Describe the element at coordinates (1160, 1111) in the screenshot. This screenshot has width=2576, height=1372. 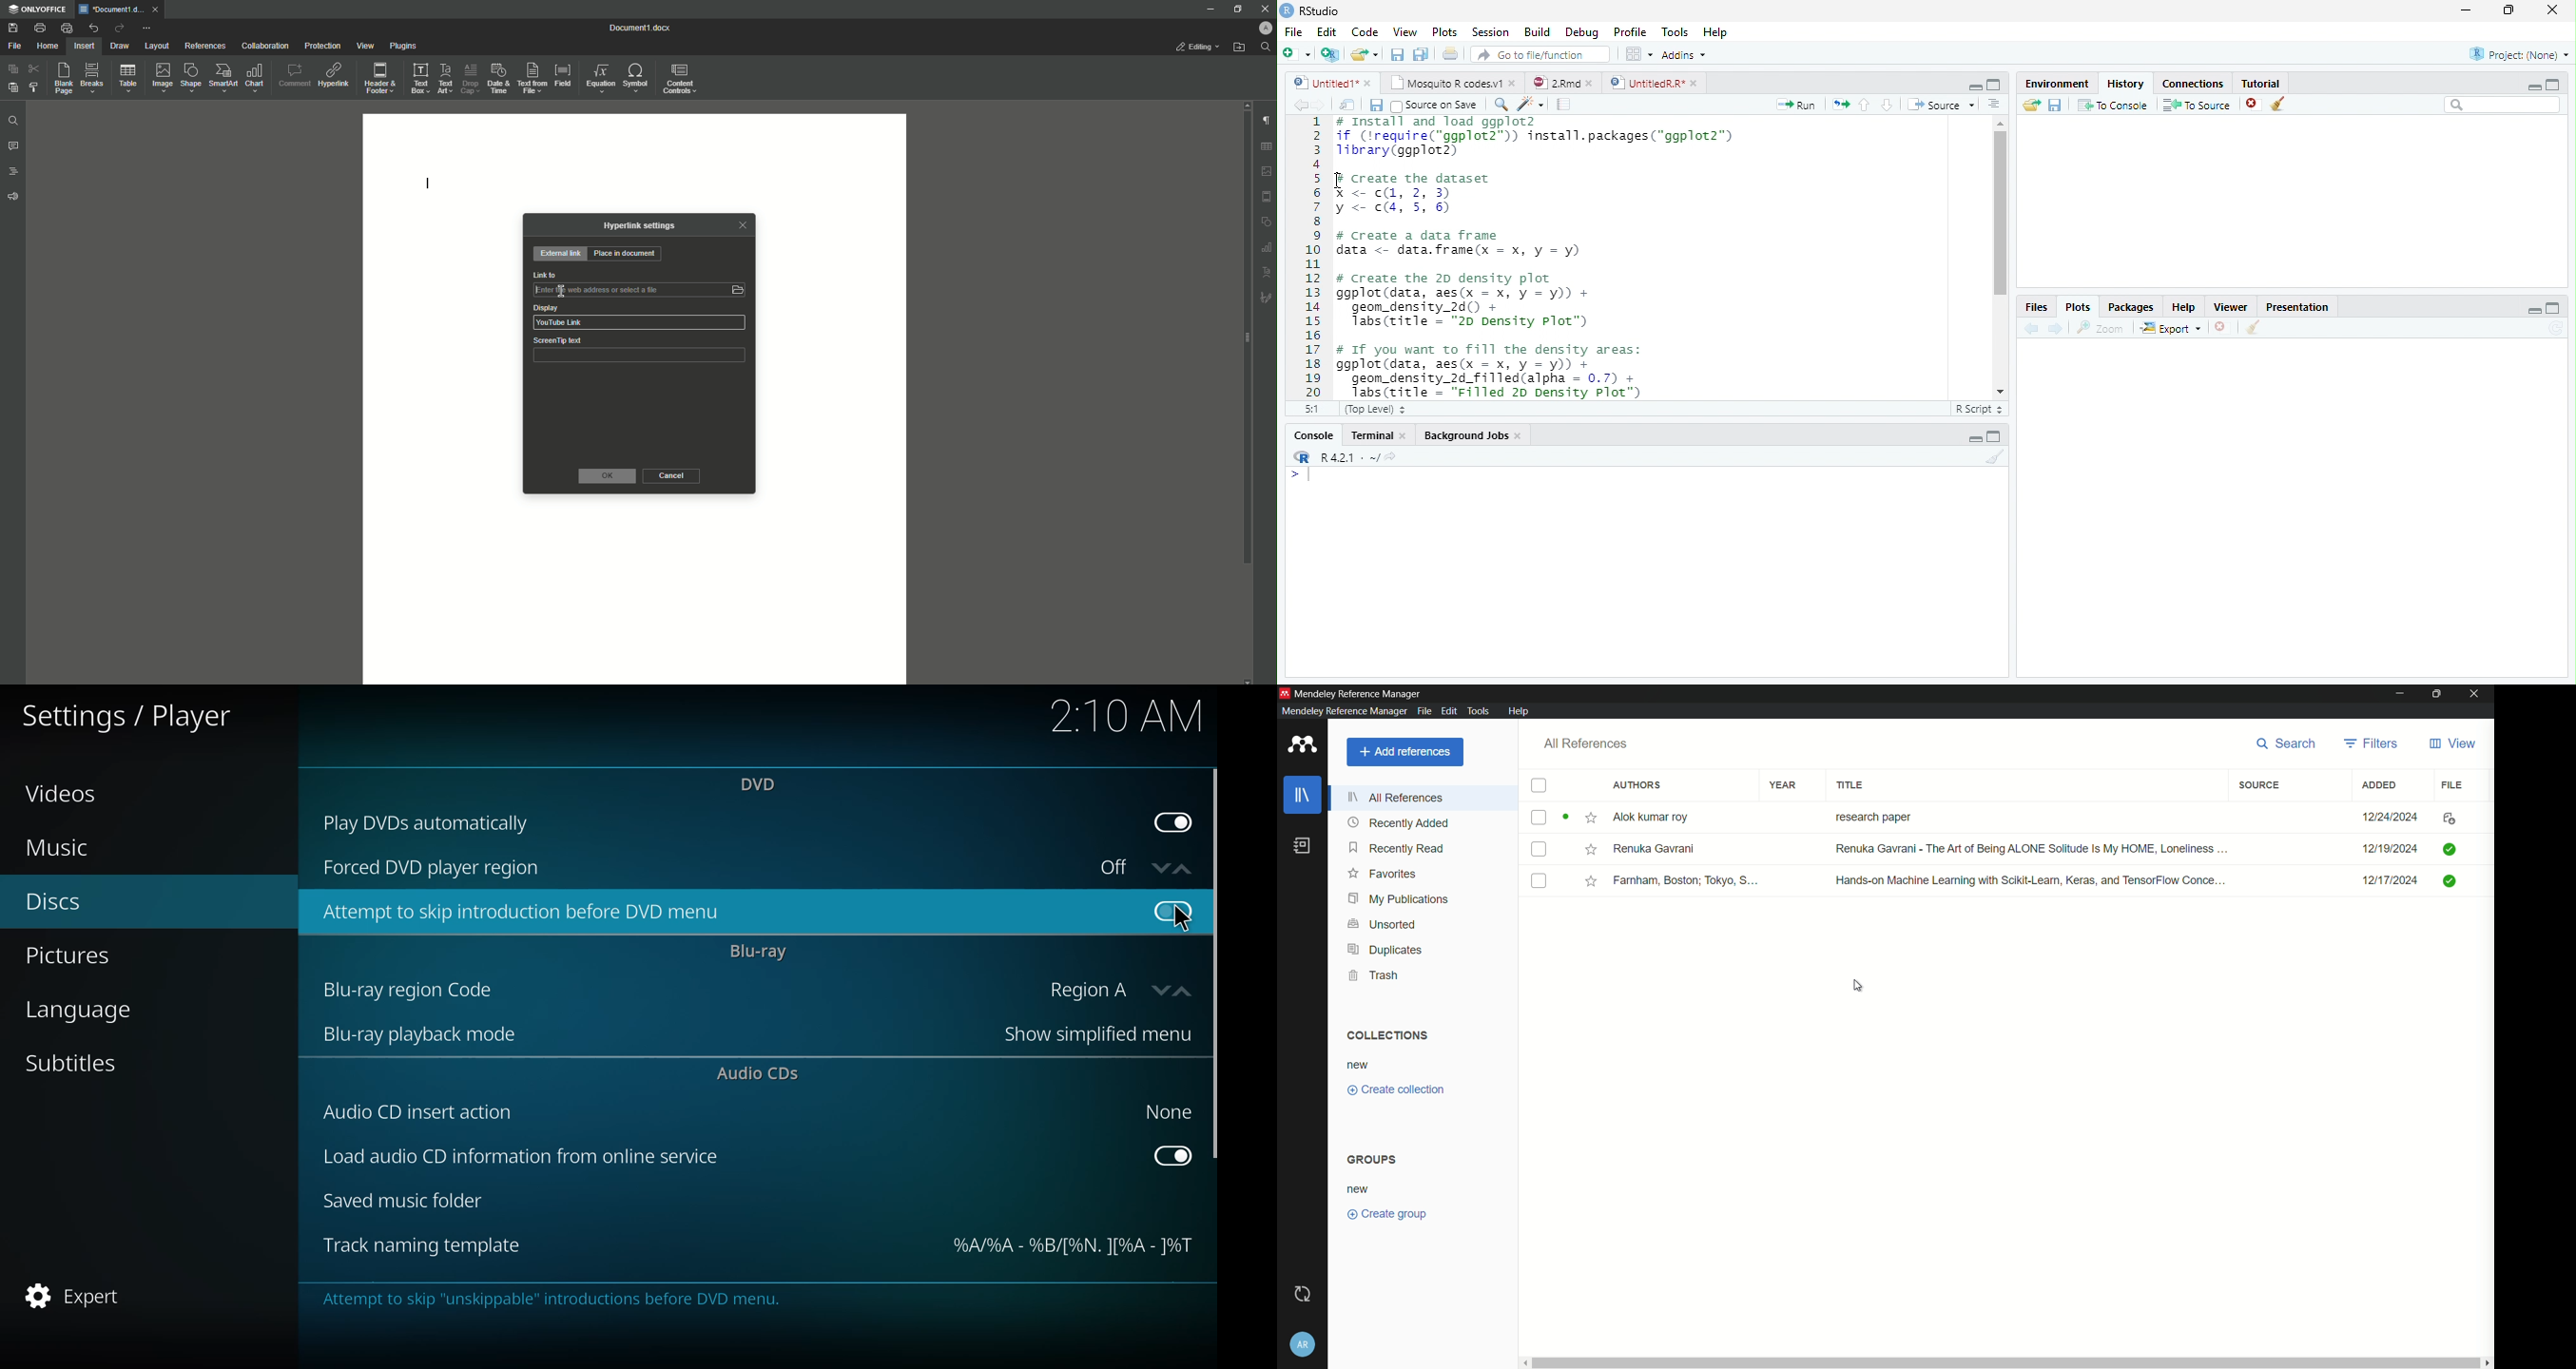
I see `none` at that location.